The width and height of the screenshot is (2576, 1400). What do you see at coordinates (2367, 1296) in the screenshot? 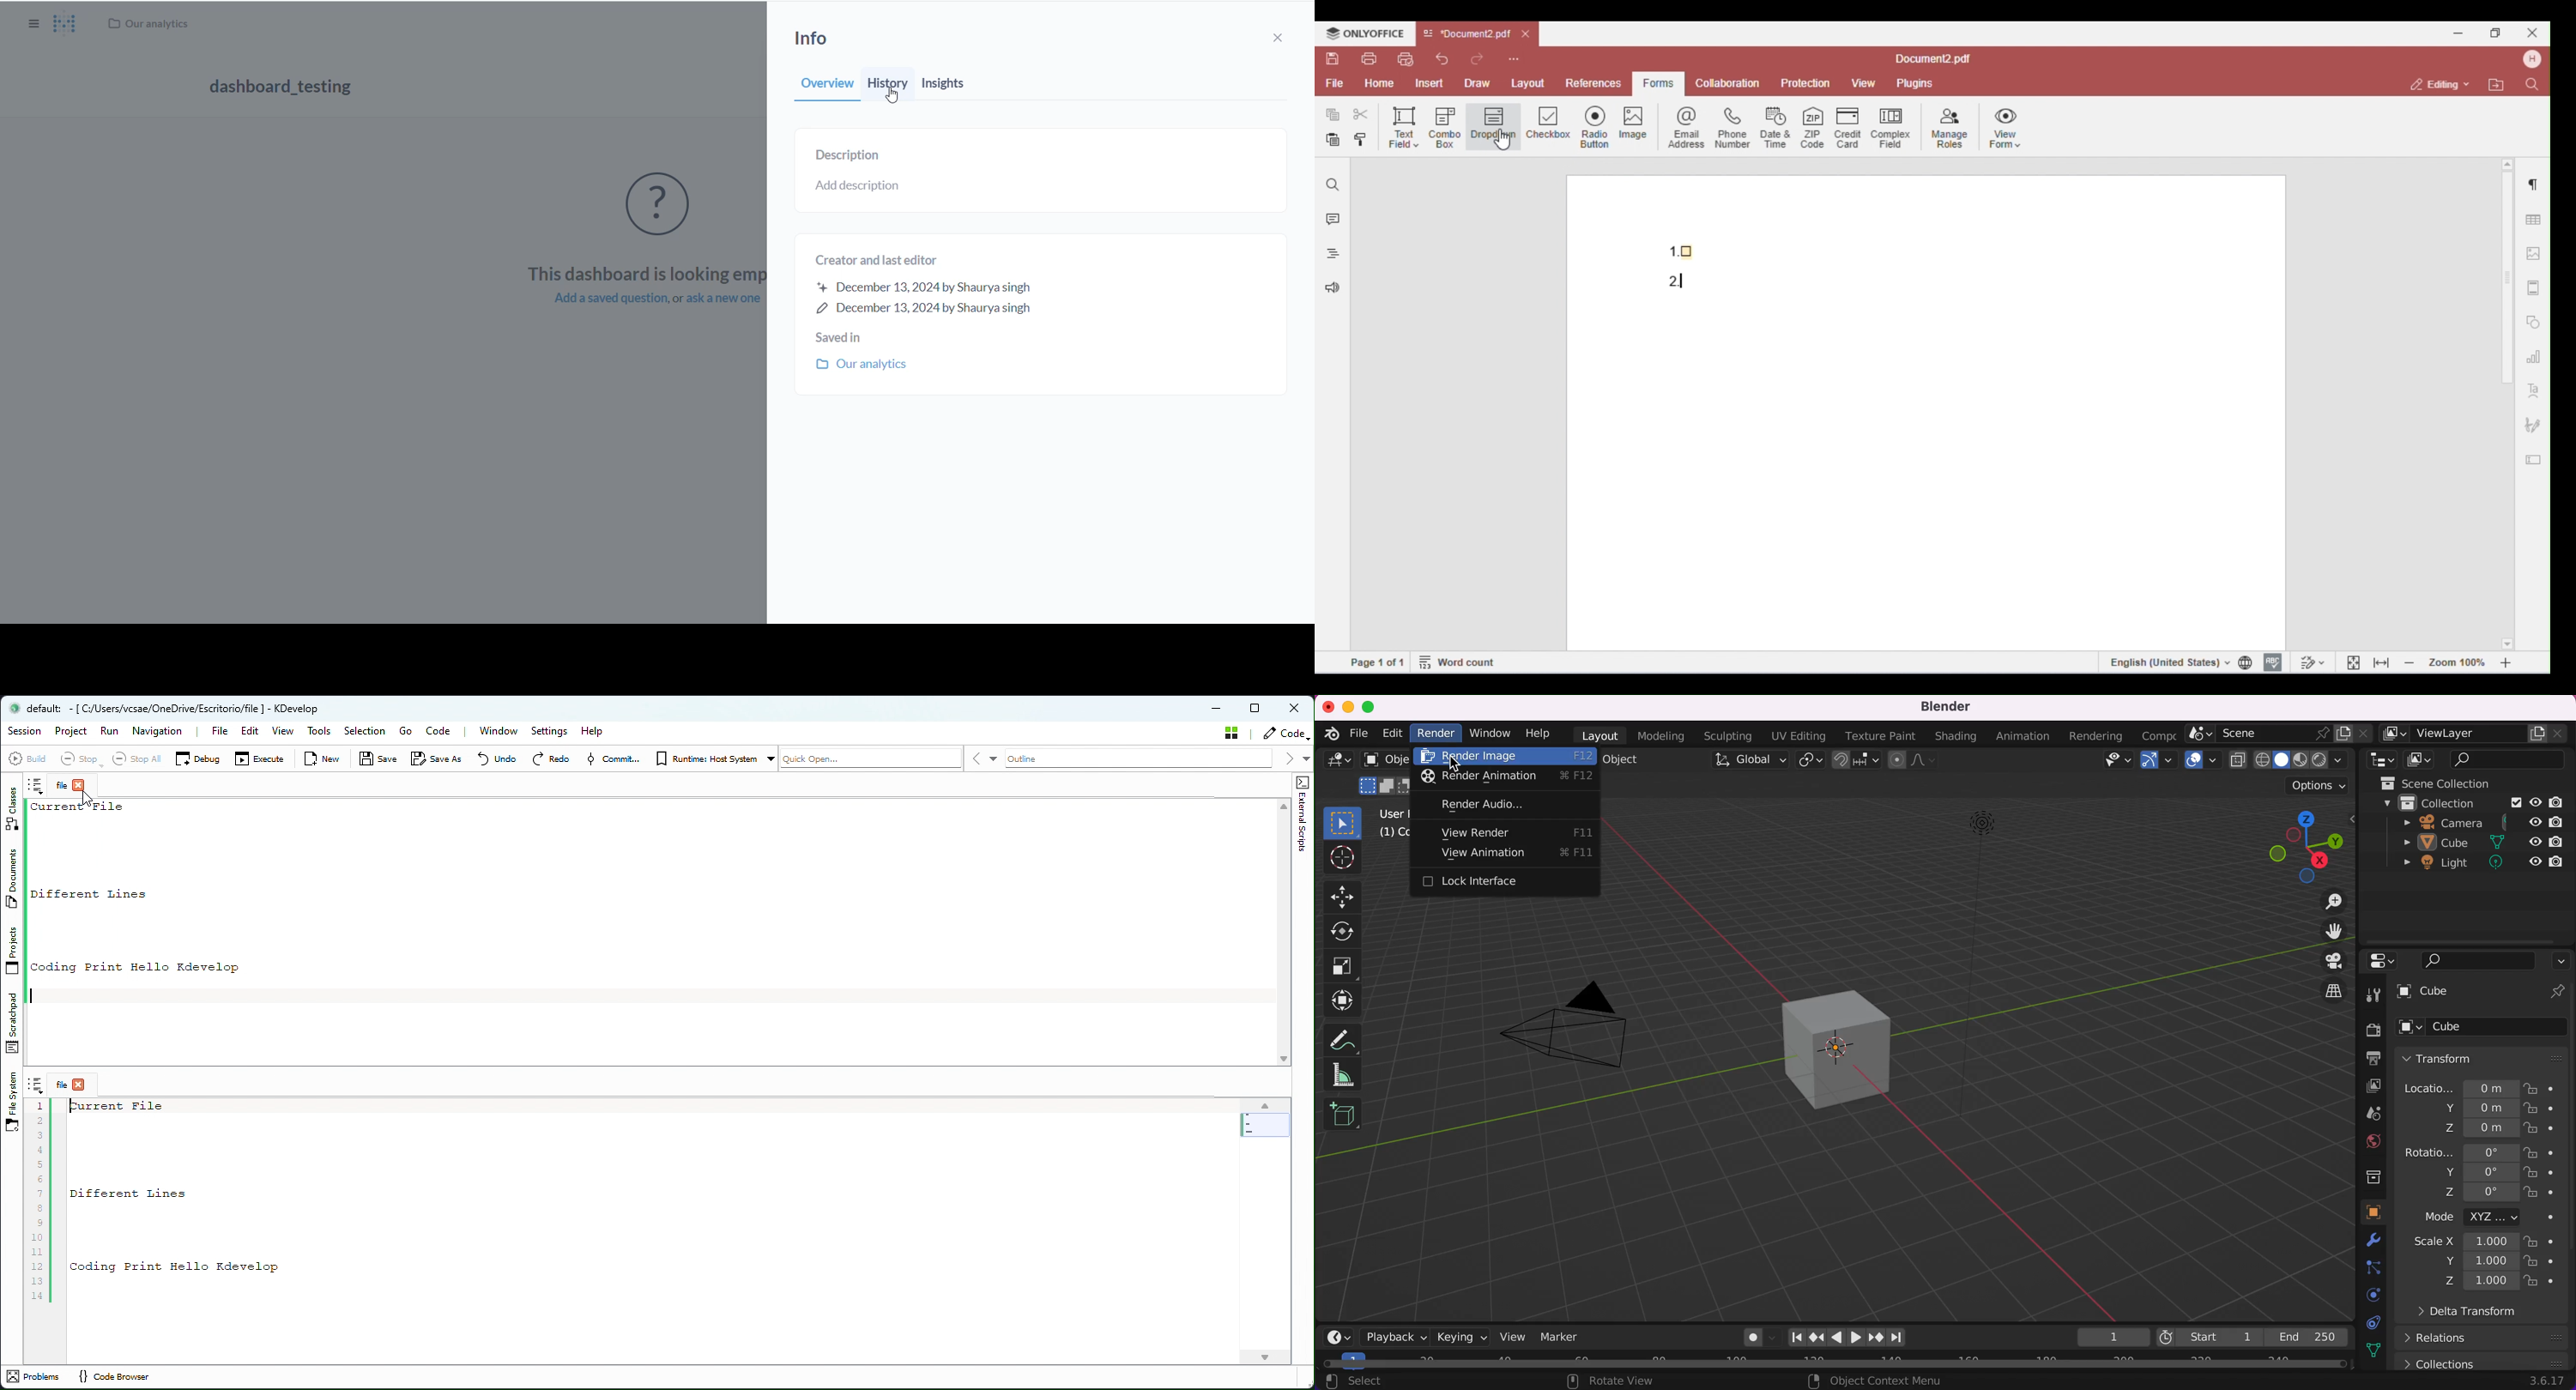
I see `physics` at bounding box center [2367, 1296].